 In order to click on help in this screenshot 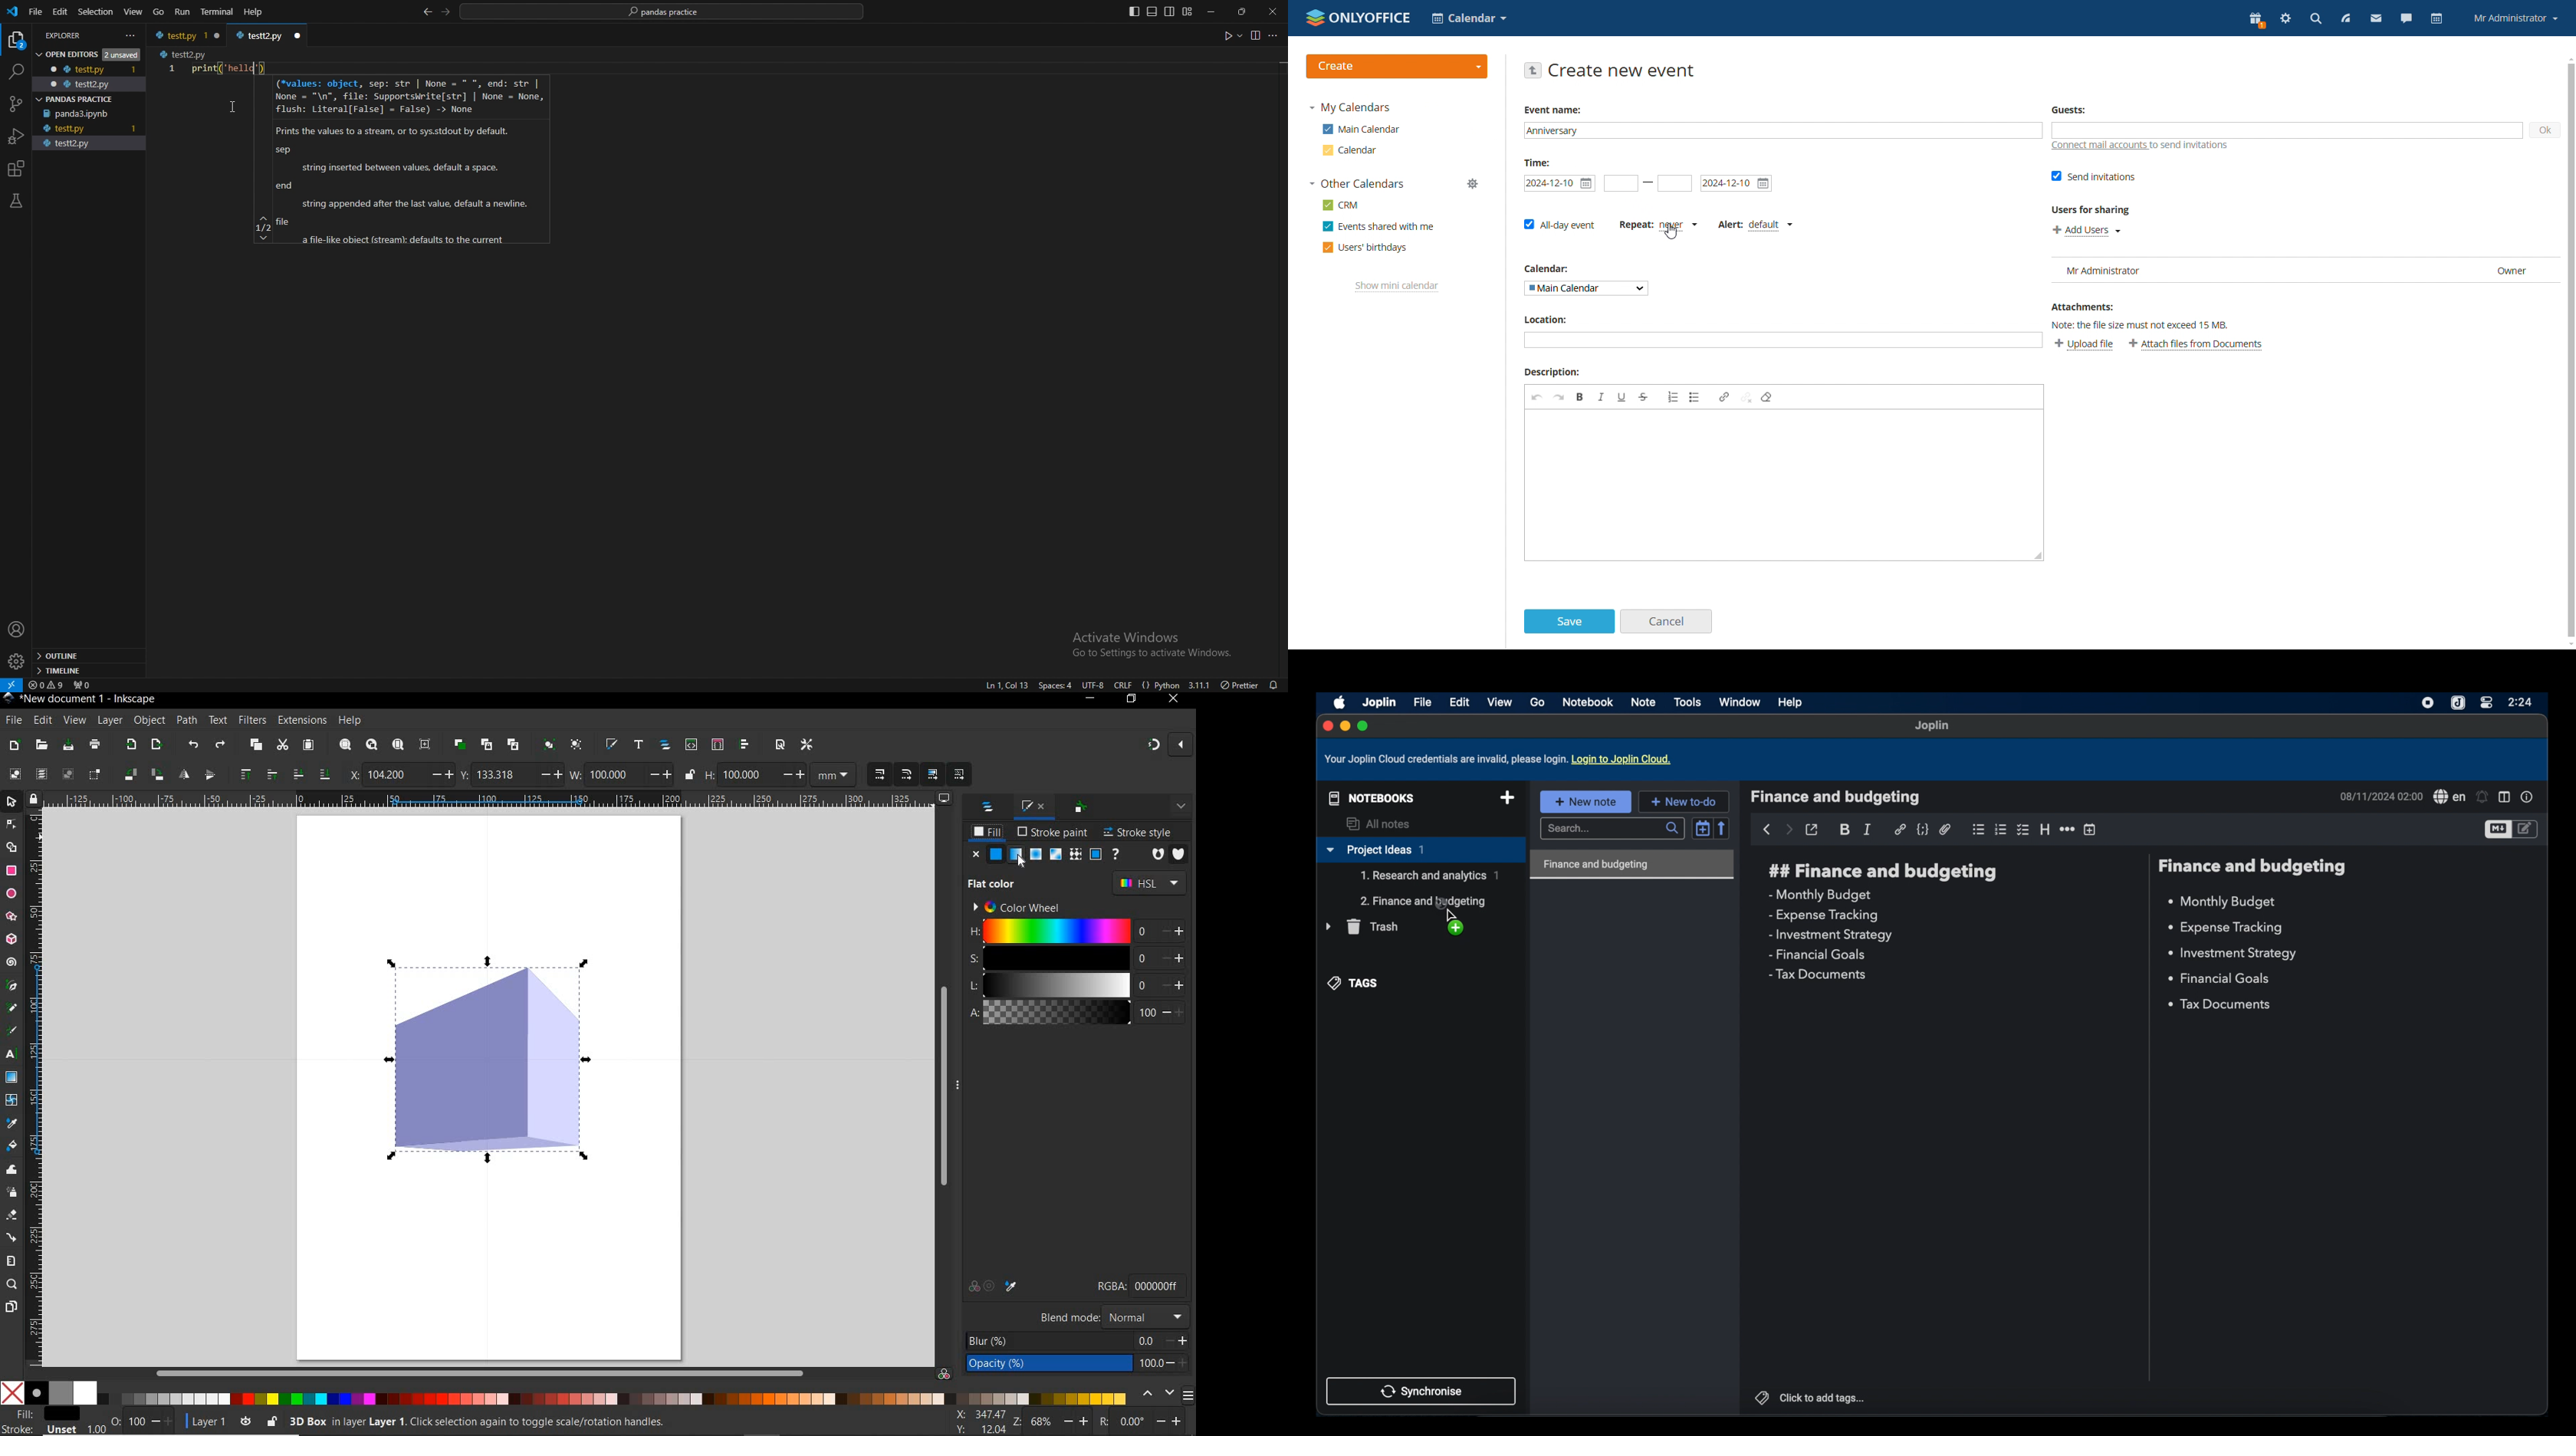, I will do `click(1791, 704)`.